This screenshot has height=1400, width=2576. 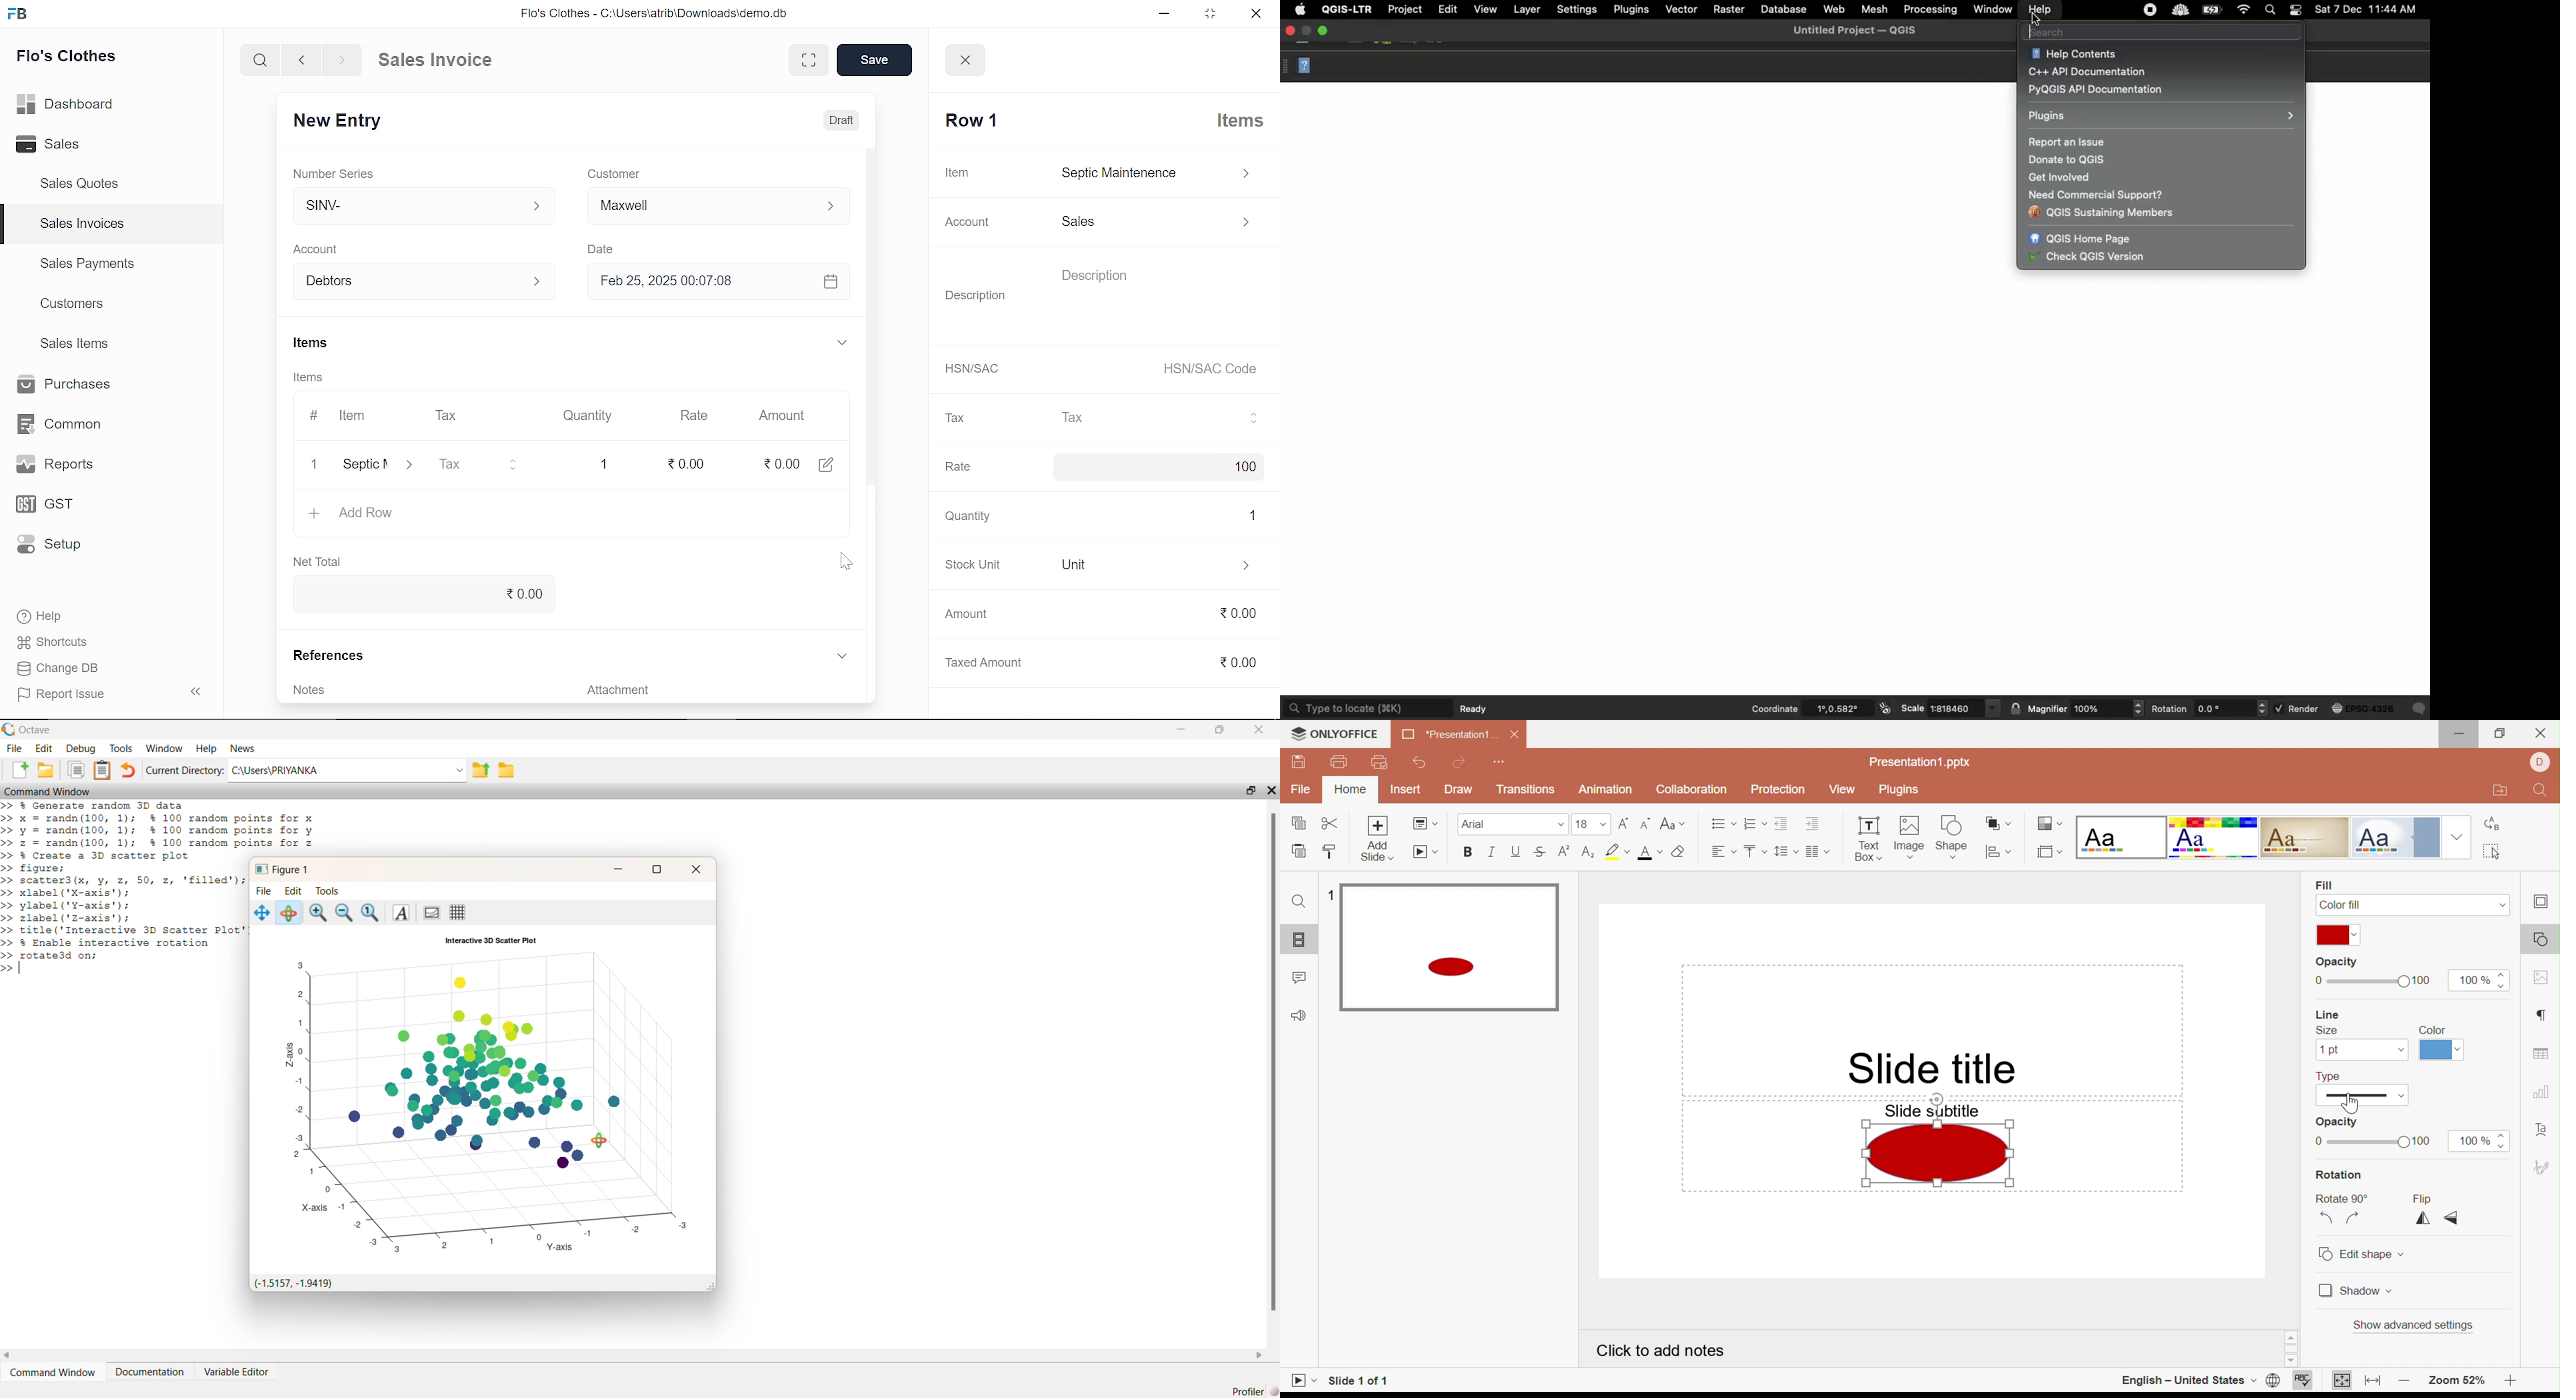 What do you see at coordinates (81, 749) in the screenshot?
I see `Debug` at bounding box center [81, 749].